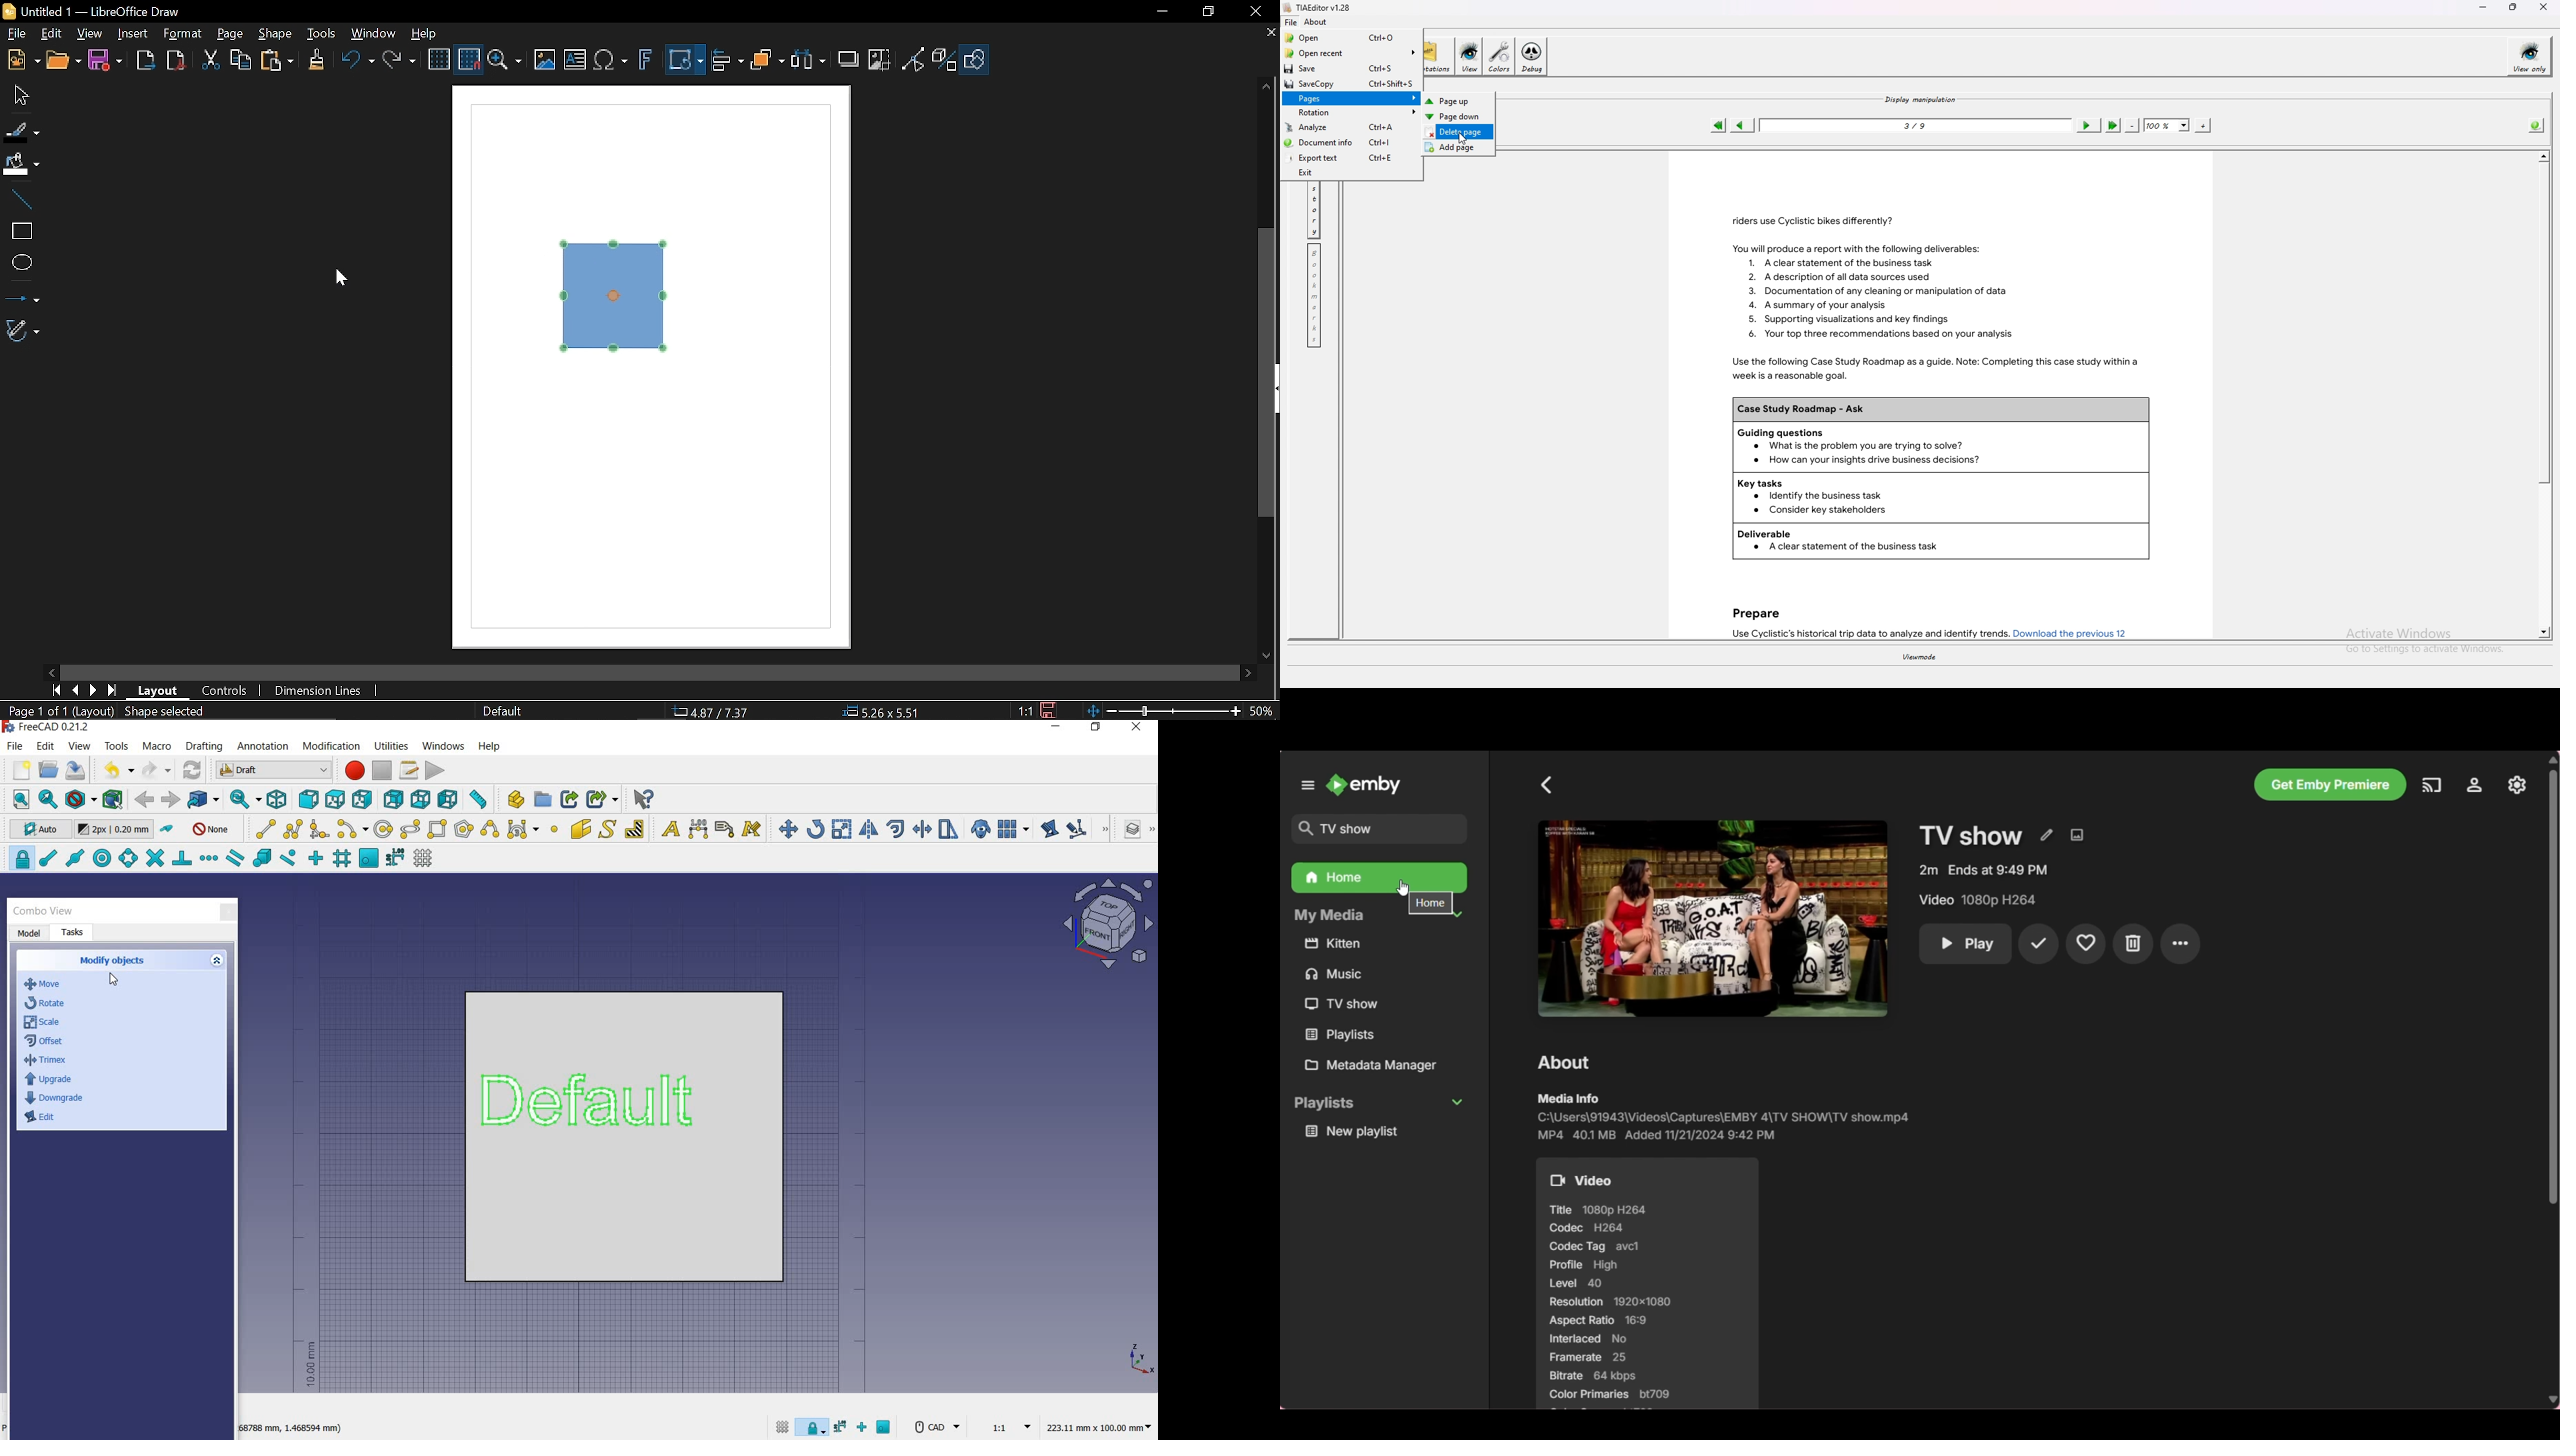 This screenshot has width=2576, height=1456. Describe the element at coordinates (2475, 785) in the screenshot. I see `Manage Emby server` at that location.